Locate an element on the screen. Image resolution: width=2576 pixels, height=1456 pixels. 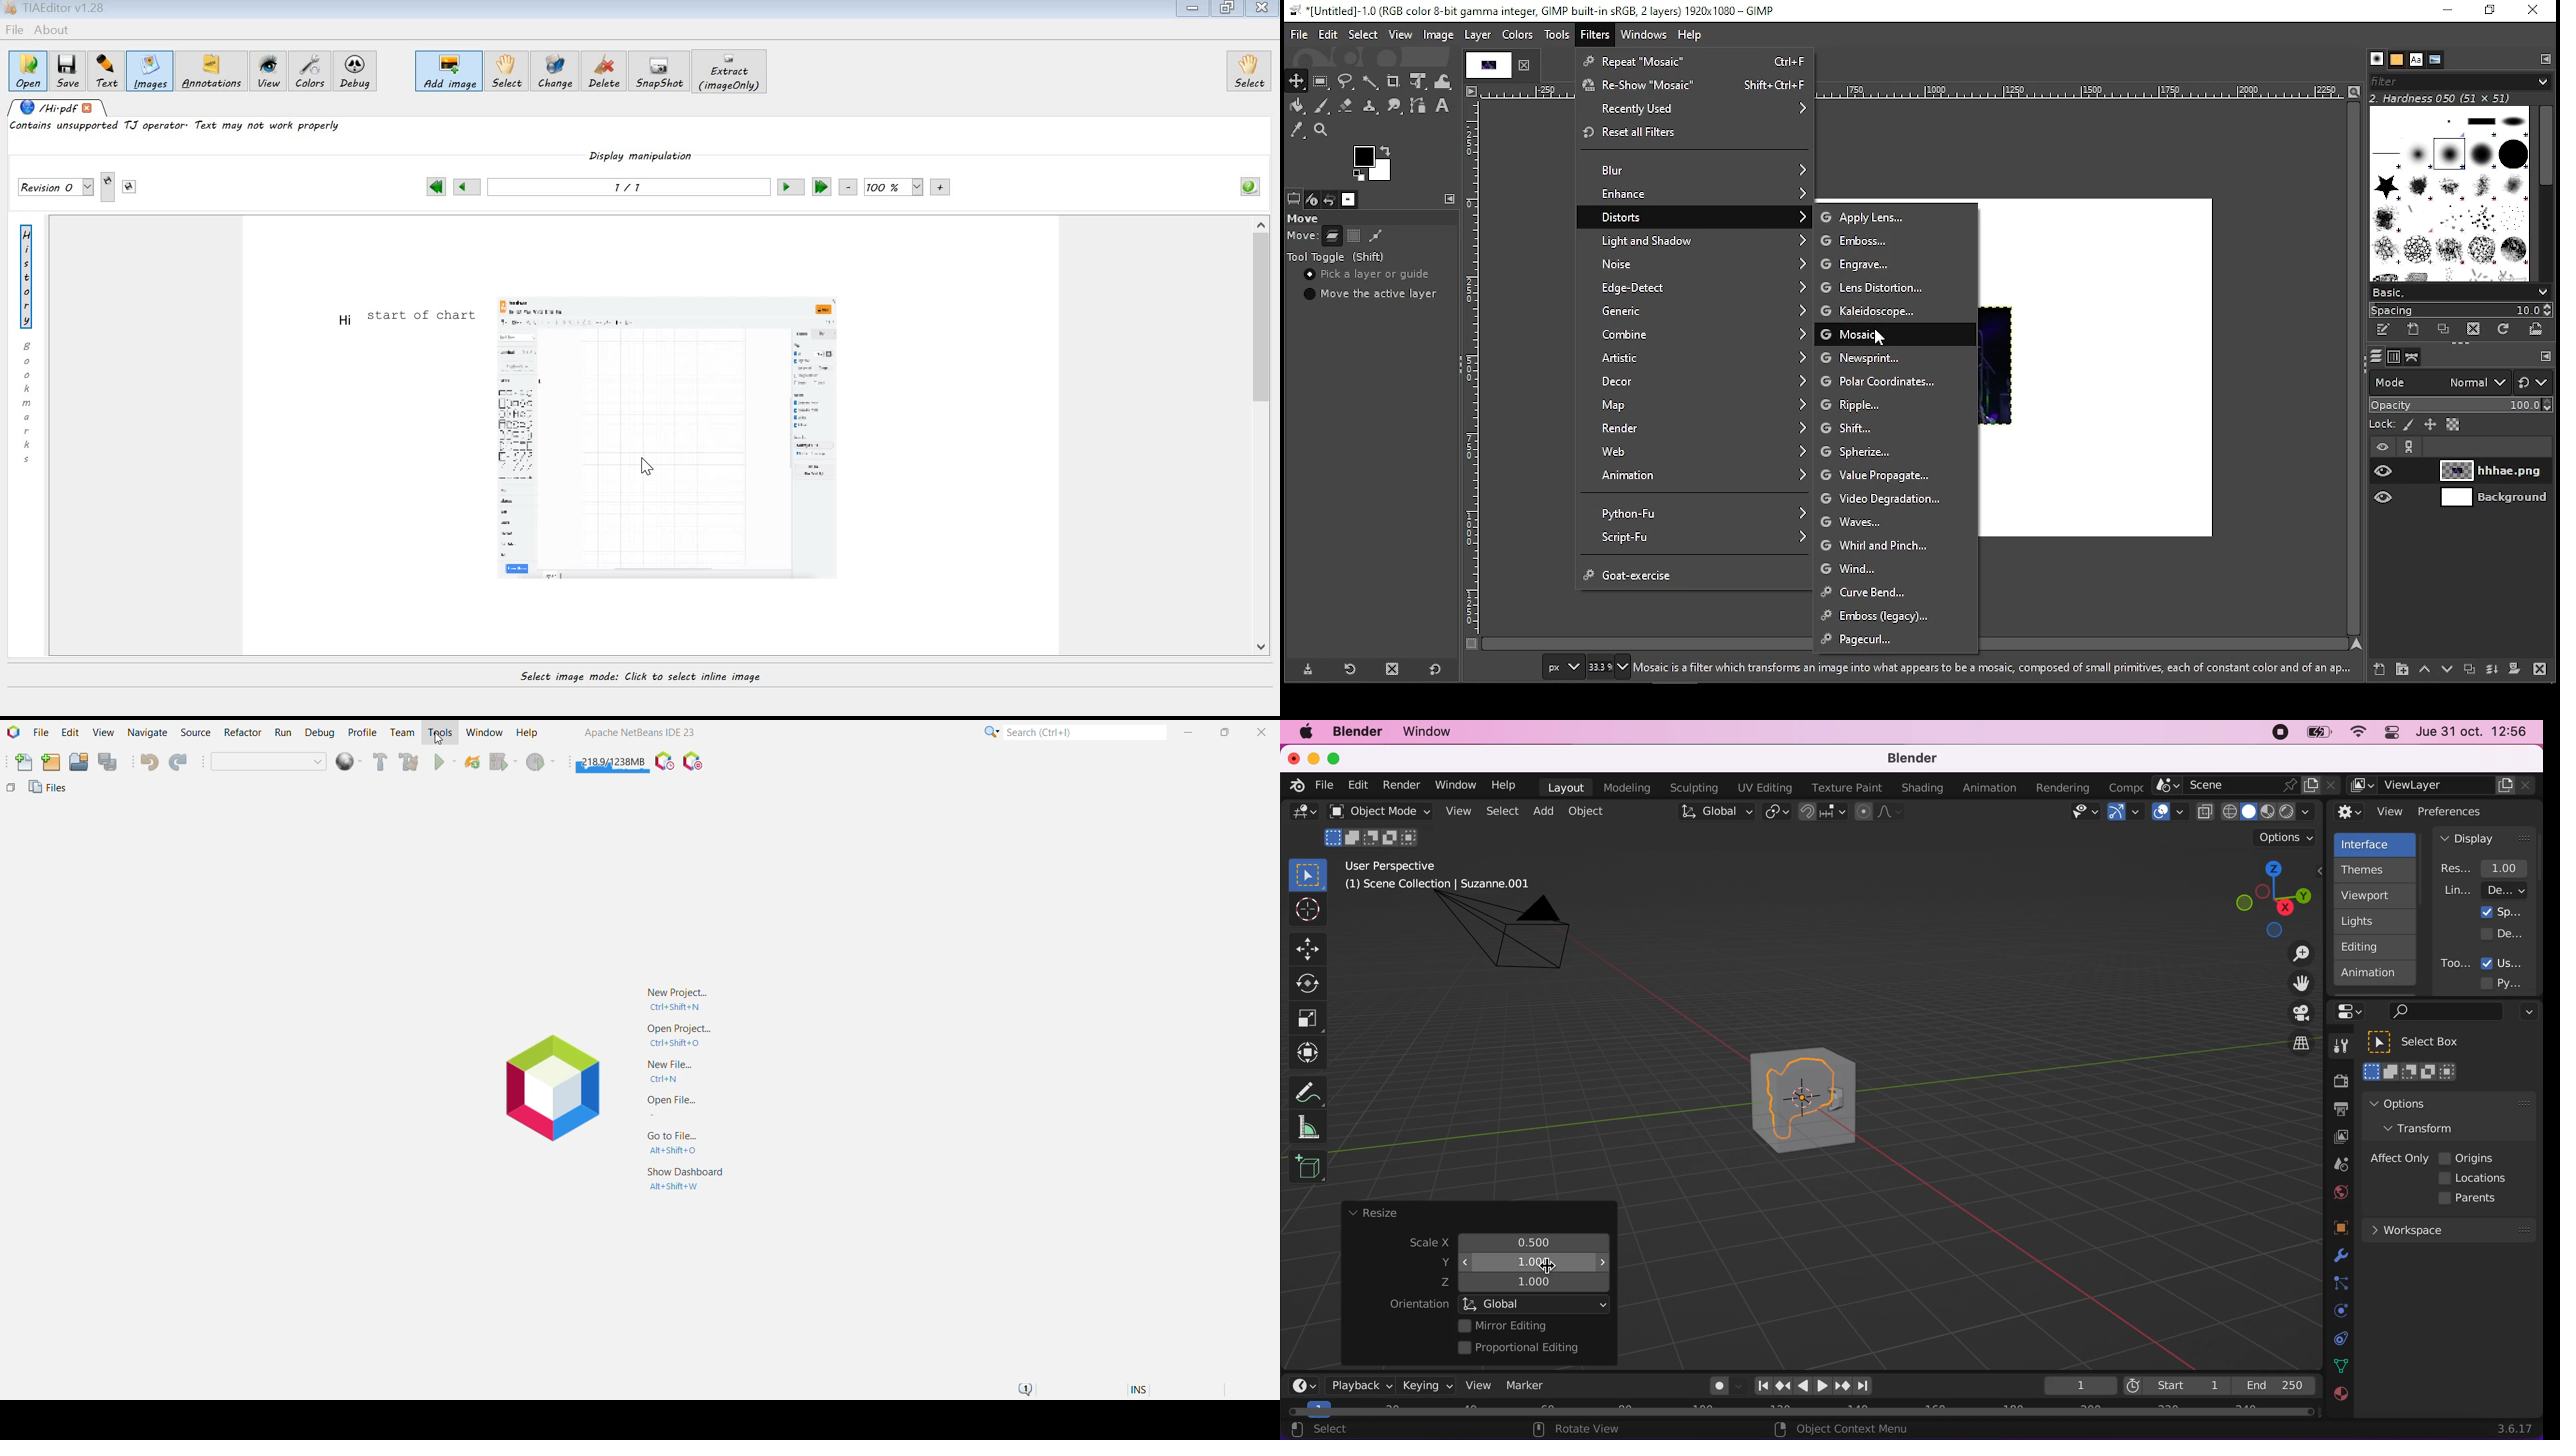
window is located at coordinates (1454, 785).